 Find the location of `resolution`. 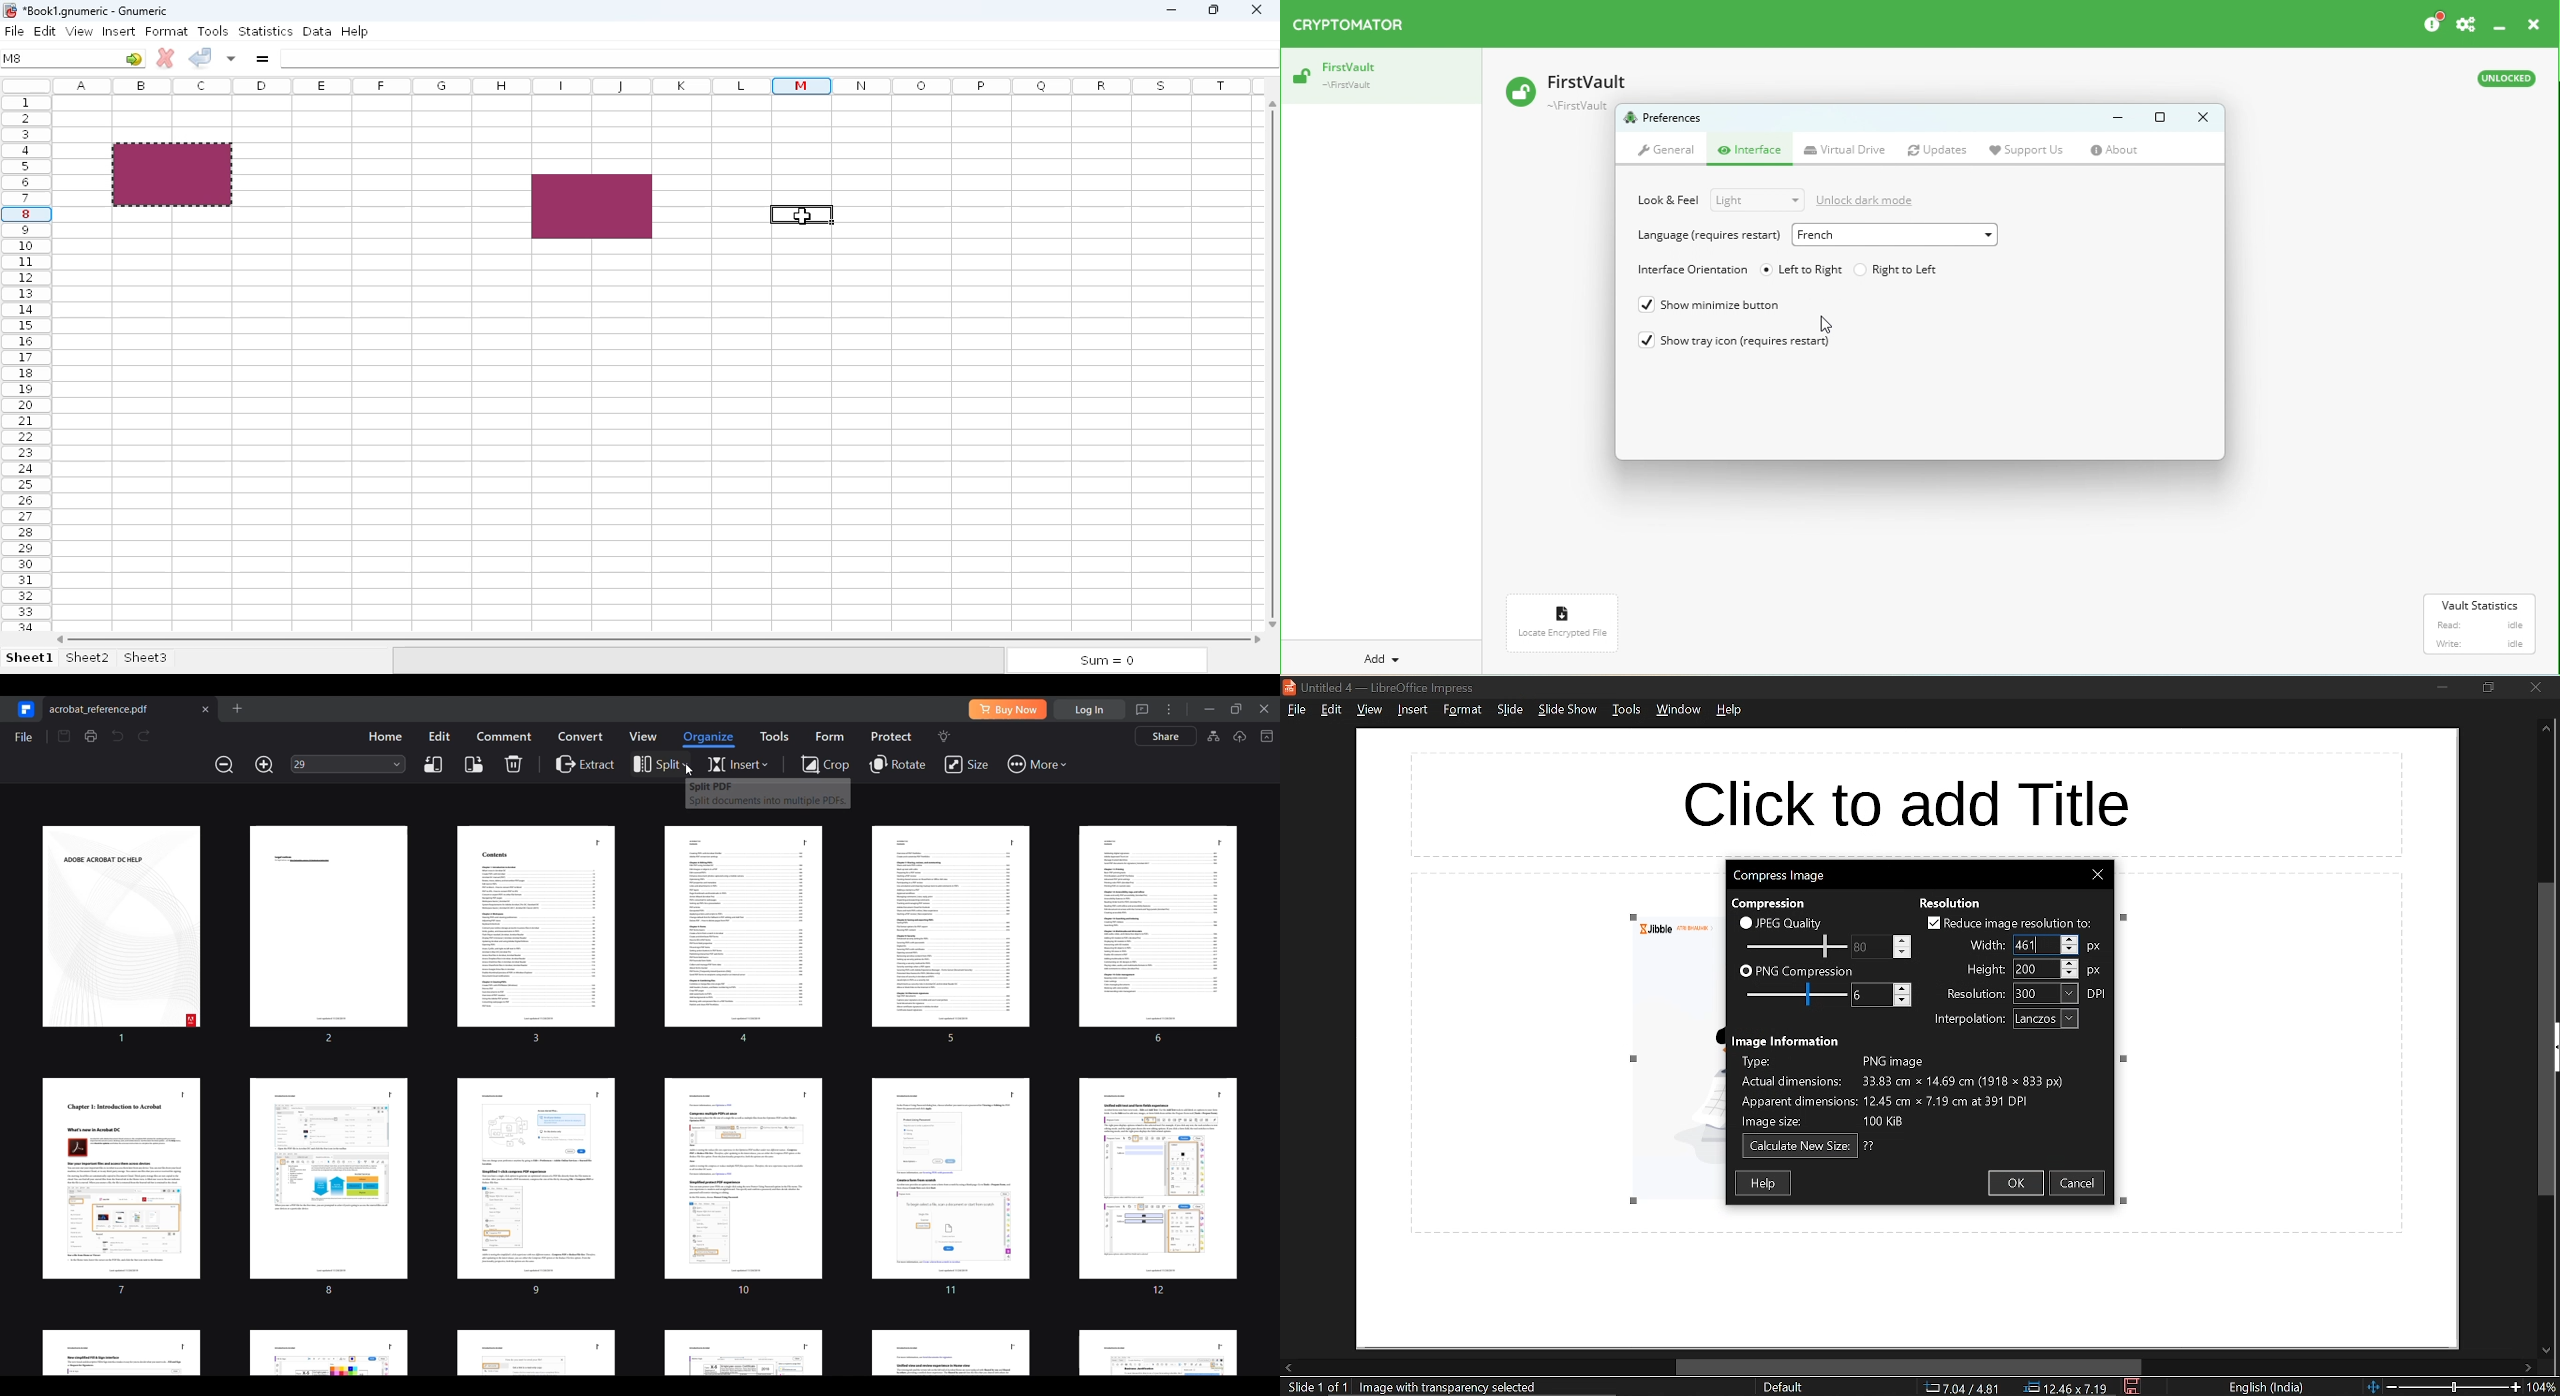

resolution is located at coordinates (2046, 994).